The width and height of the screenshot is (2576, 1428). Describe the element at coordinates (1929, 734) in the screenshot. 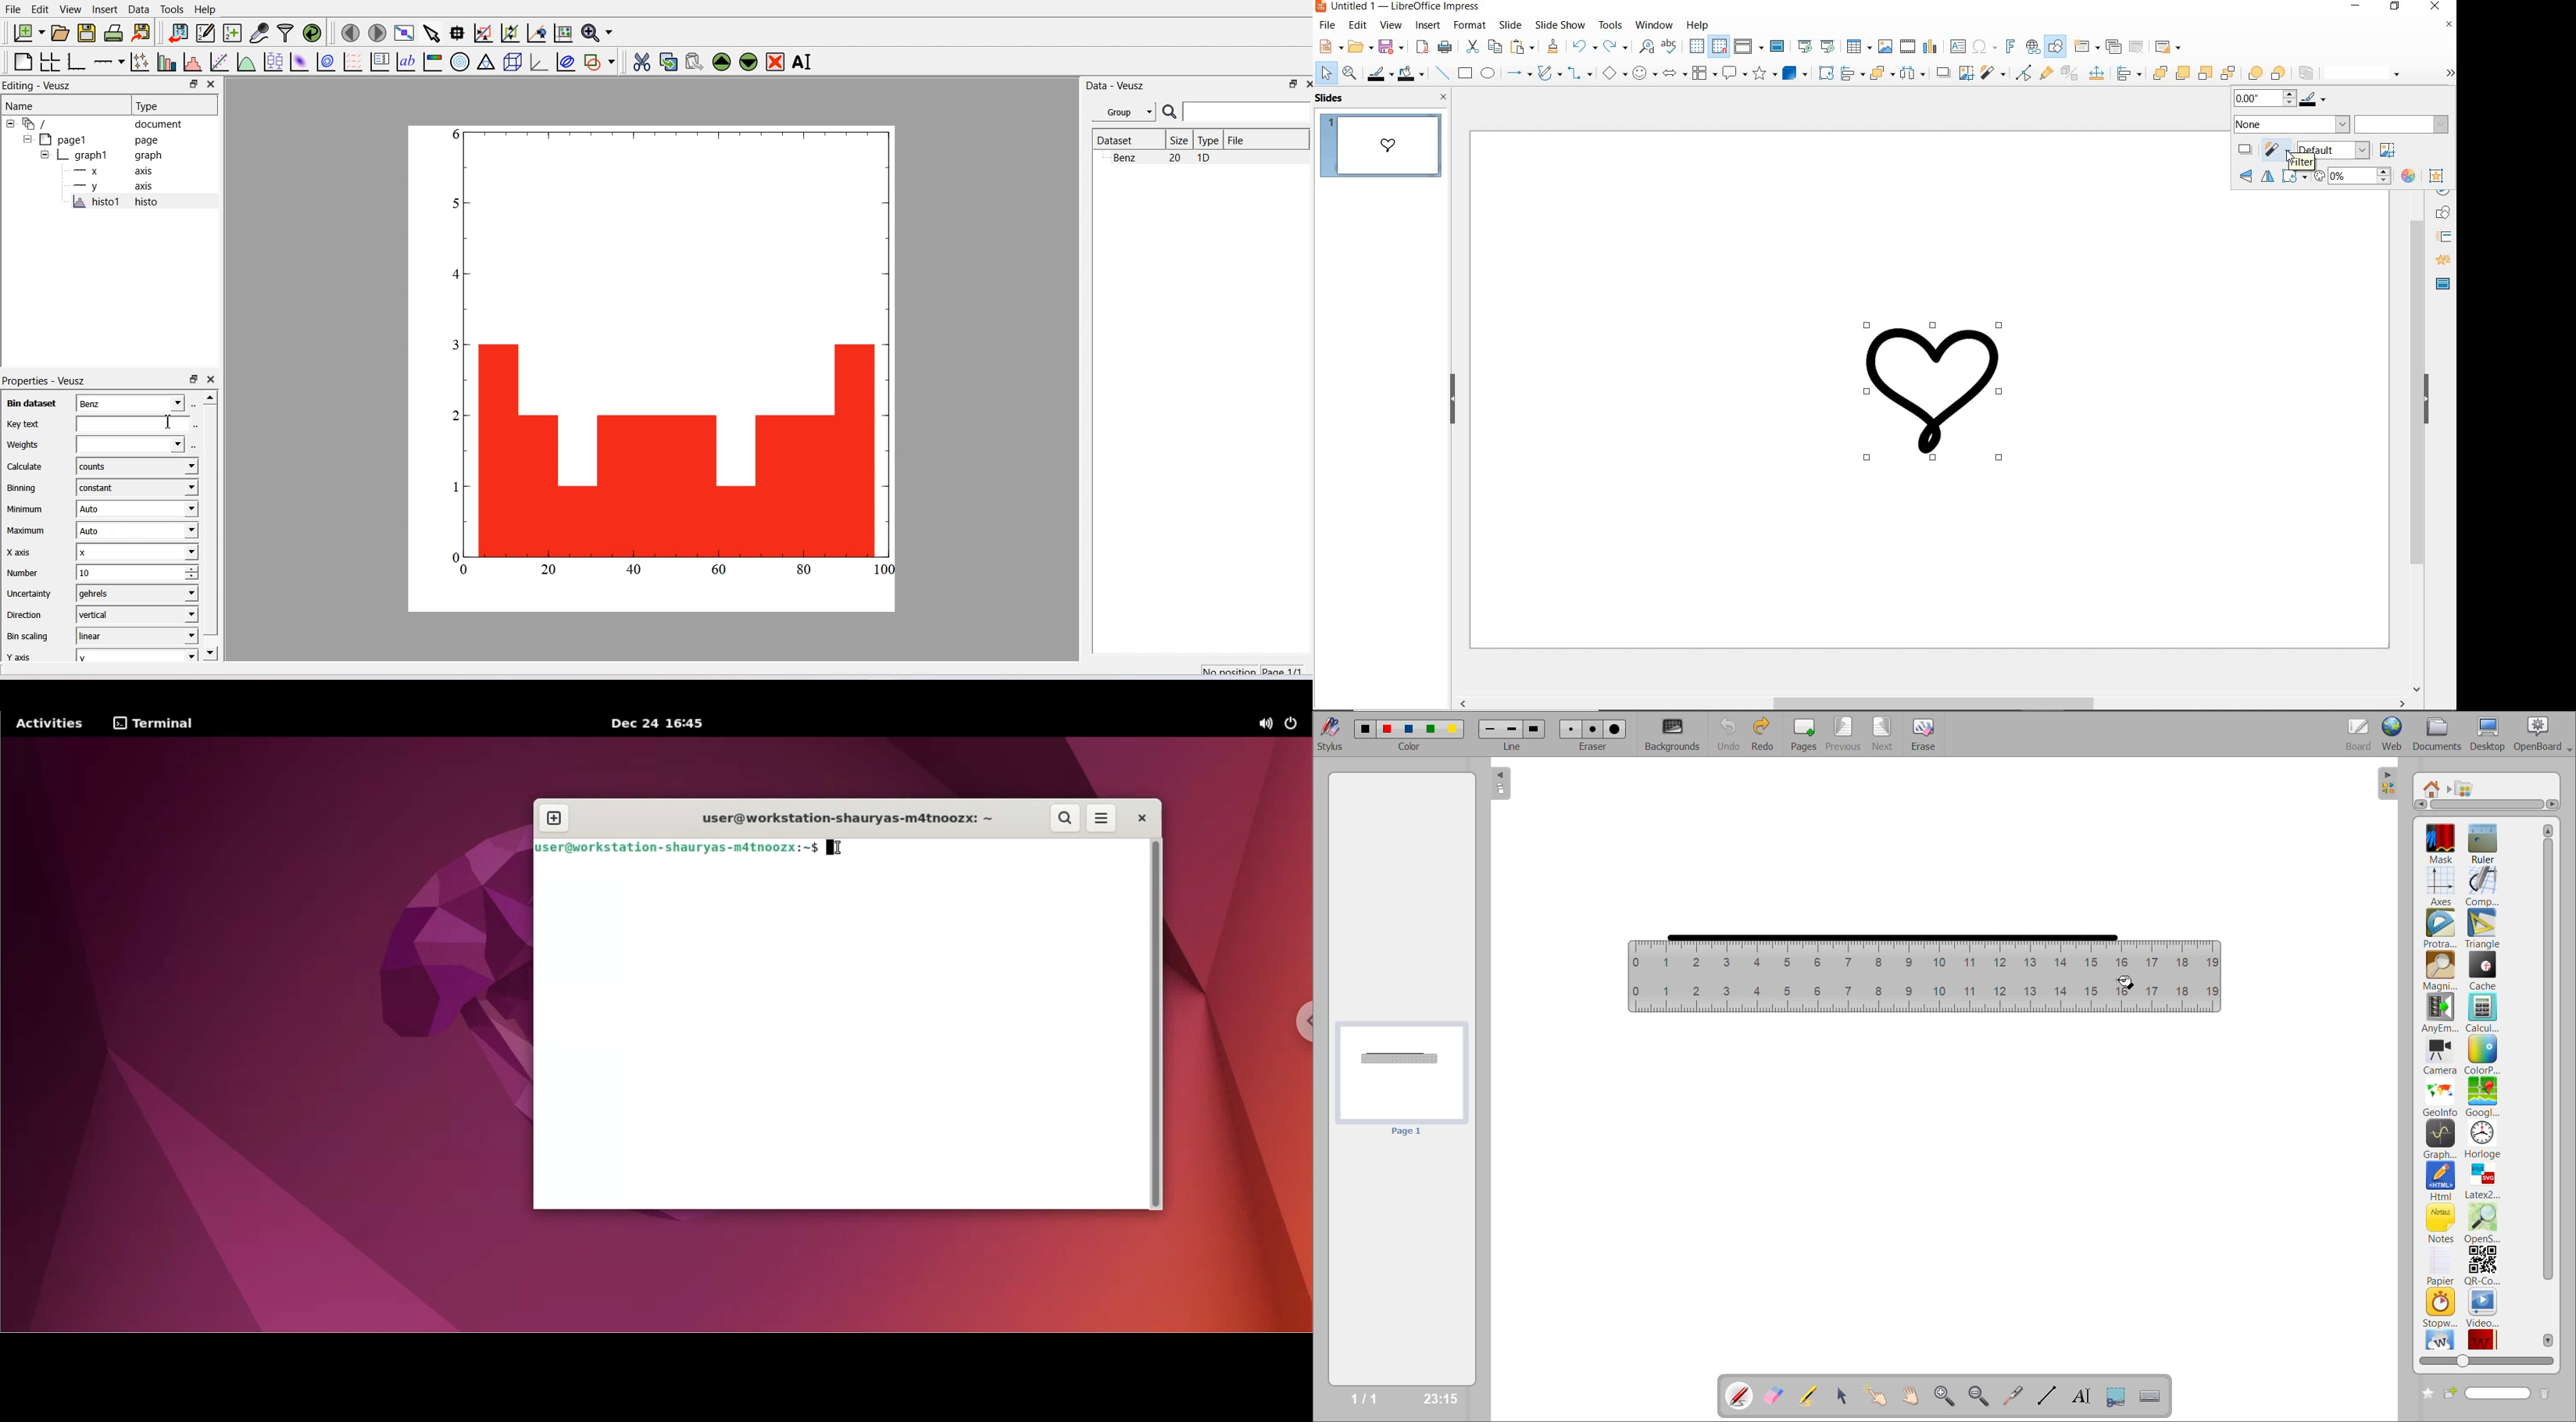

I see `erase` at that location.